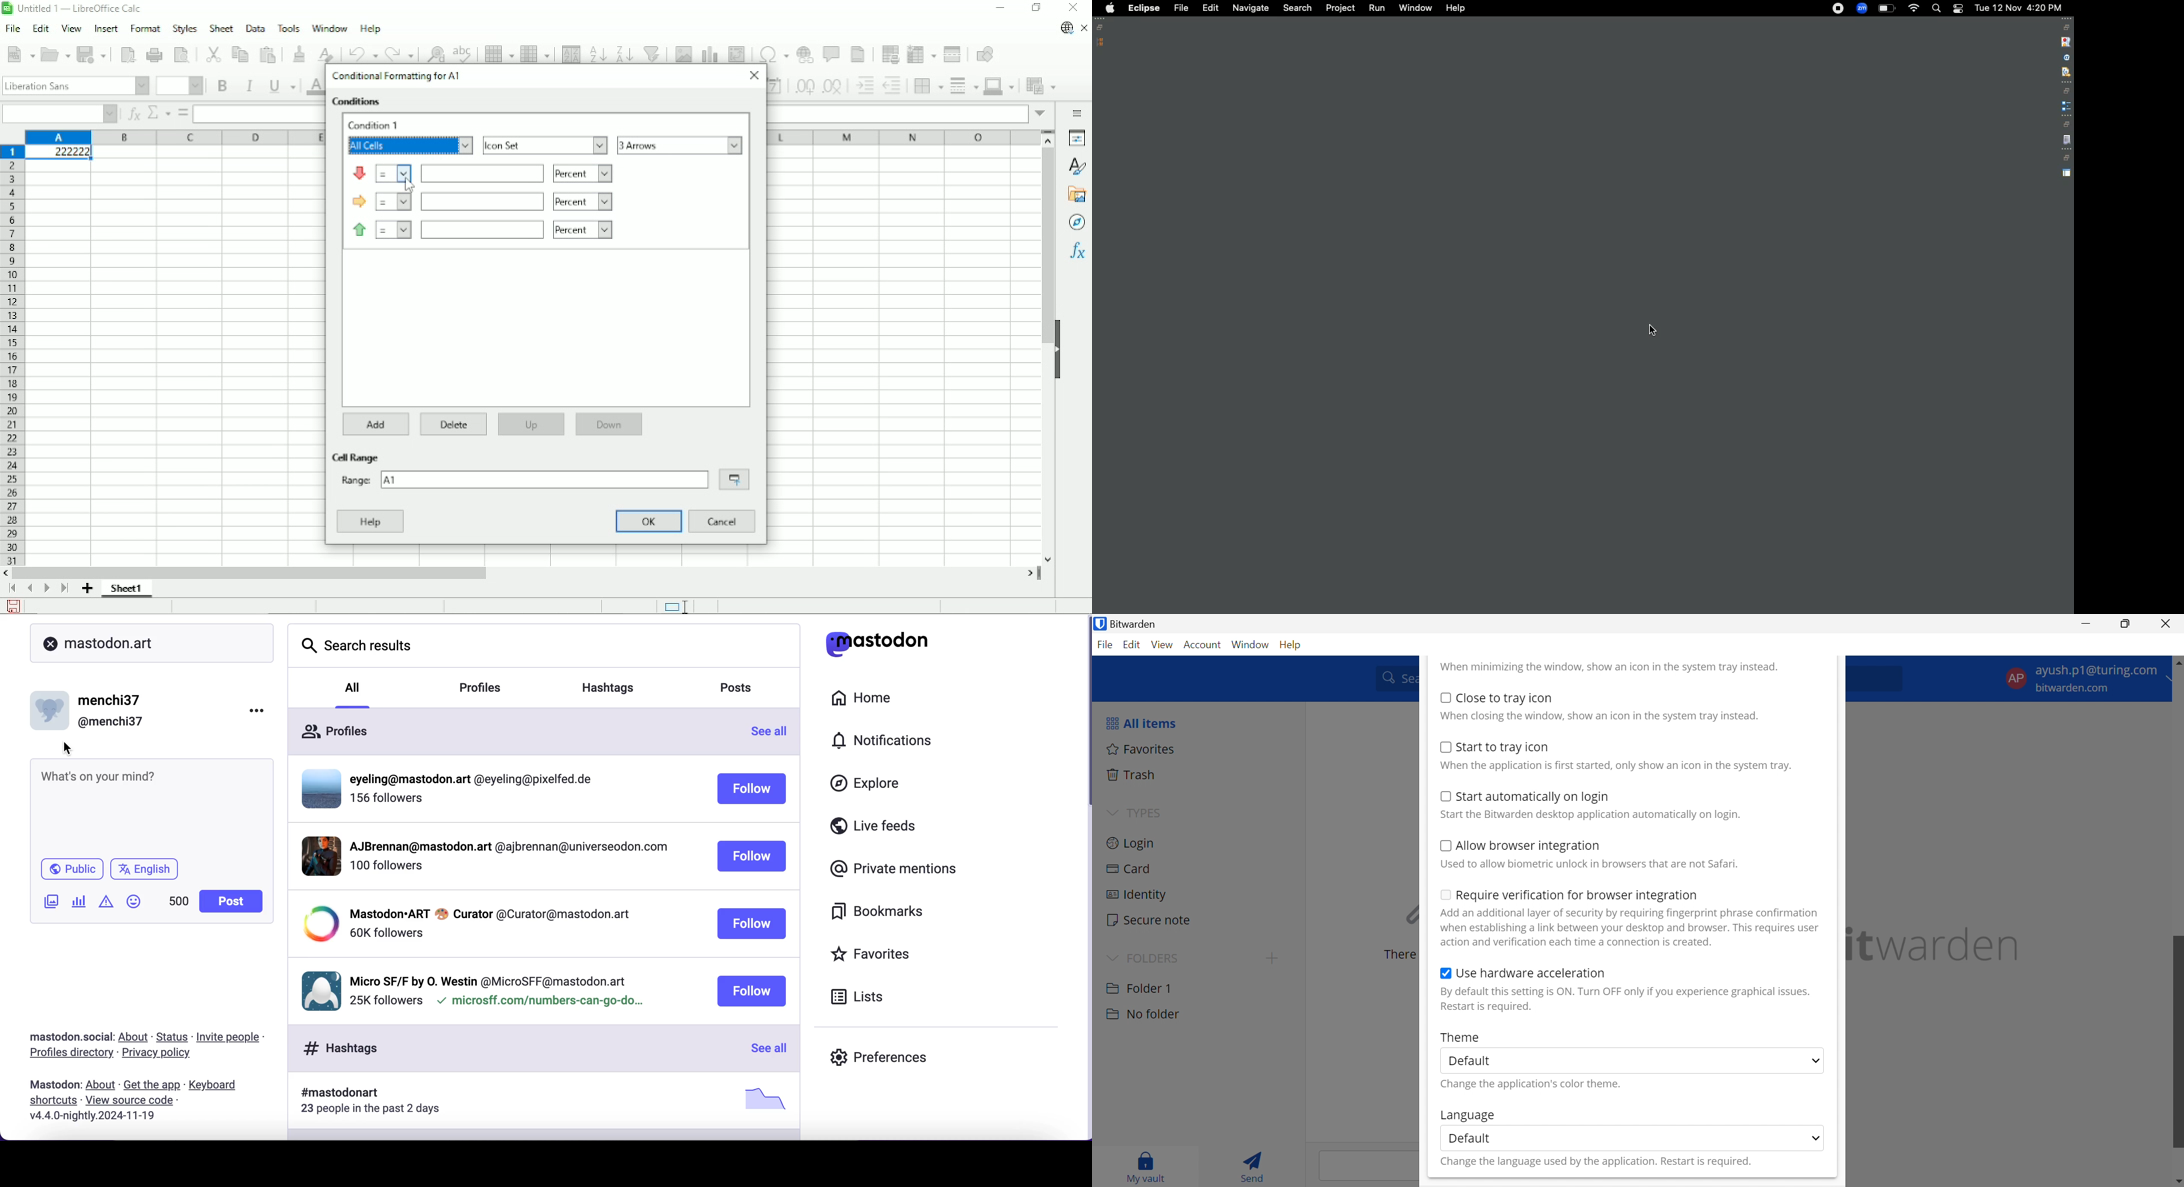 The width and height of the screenshot is (2184, 1204). I want to click on Checkbox, so click(1445, 697).